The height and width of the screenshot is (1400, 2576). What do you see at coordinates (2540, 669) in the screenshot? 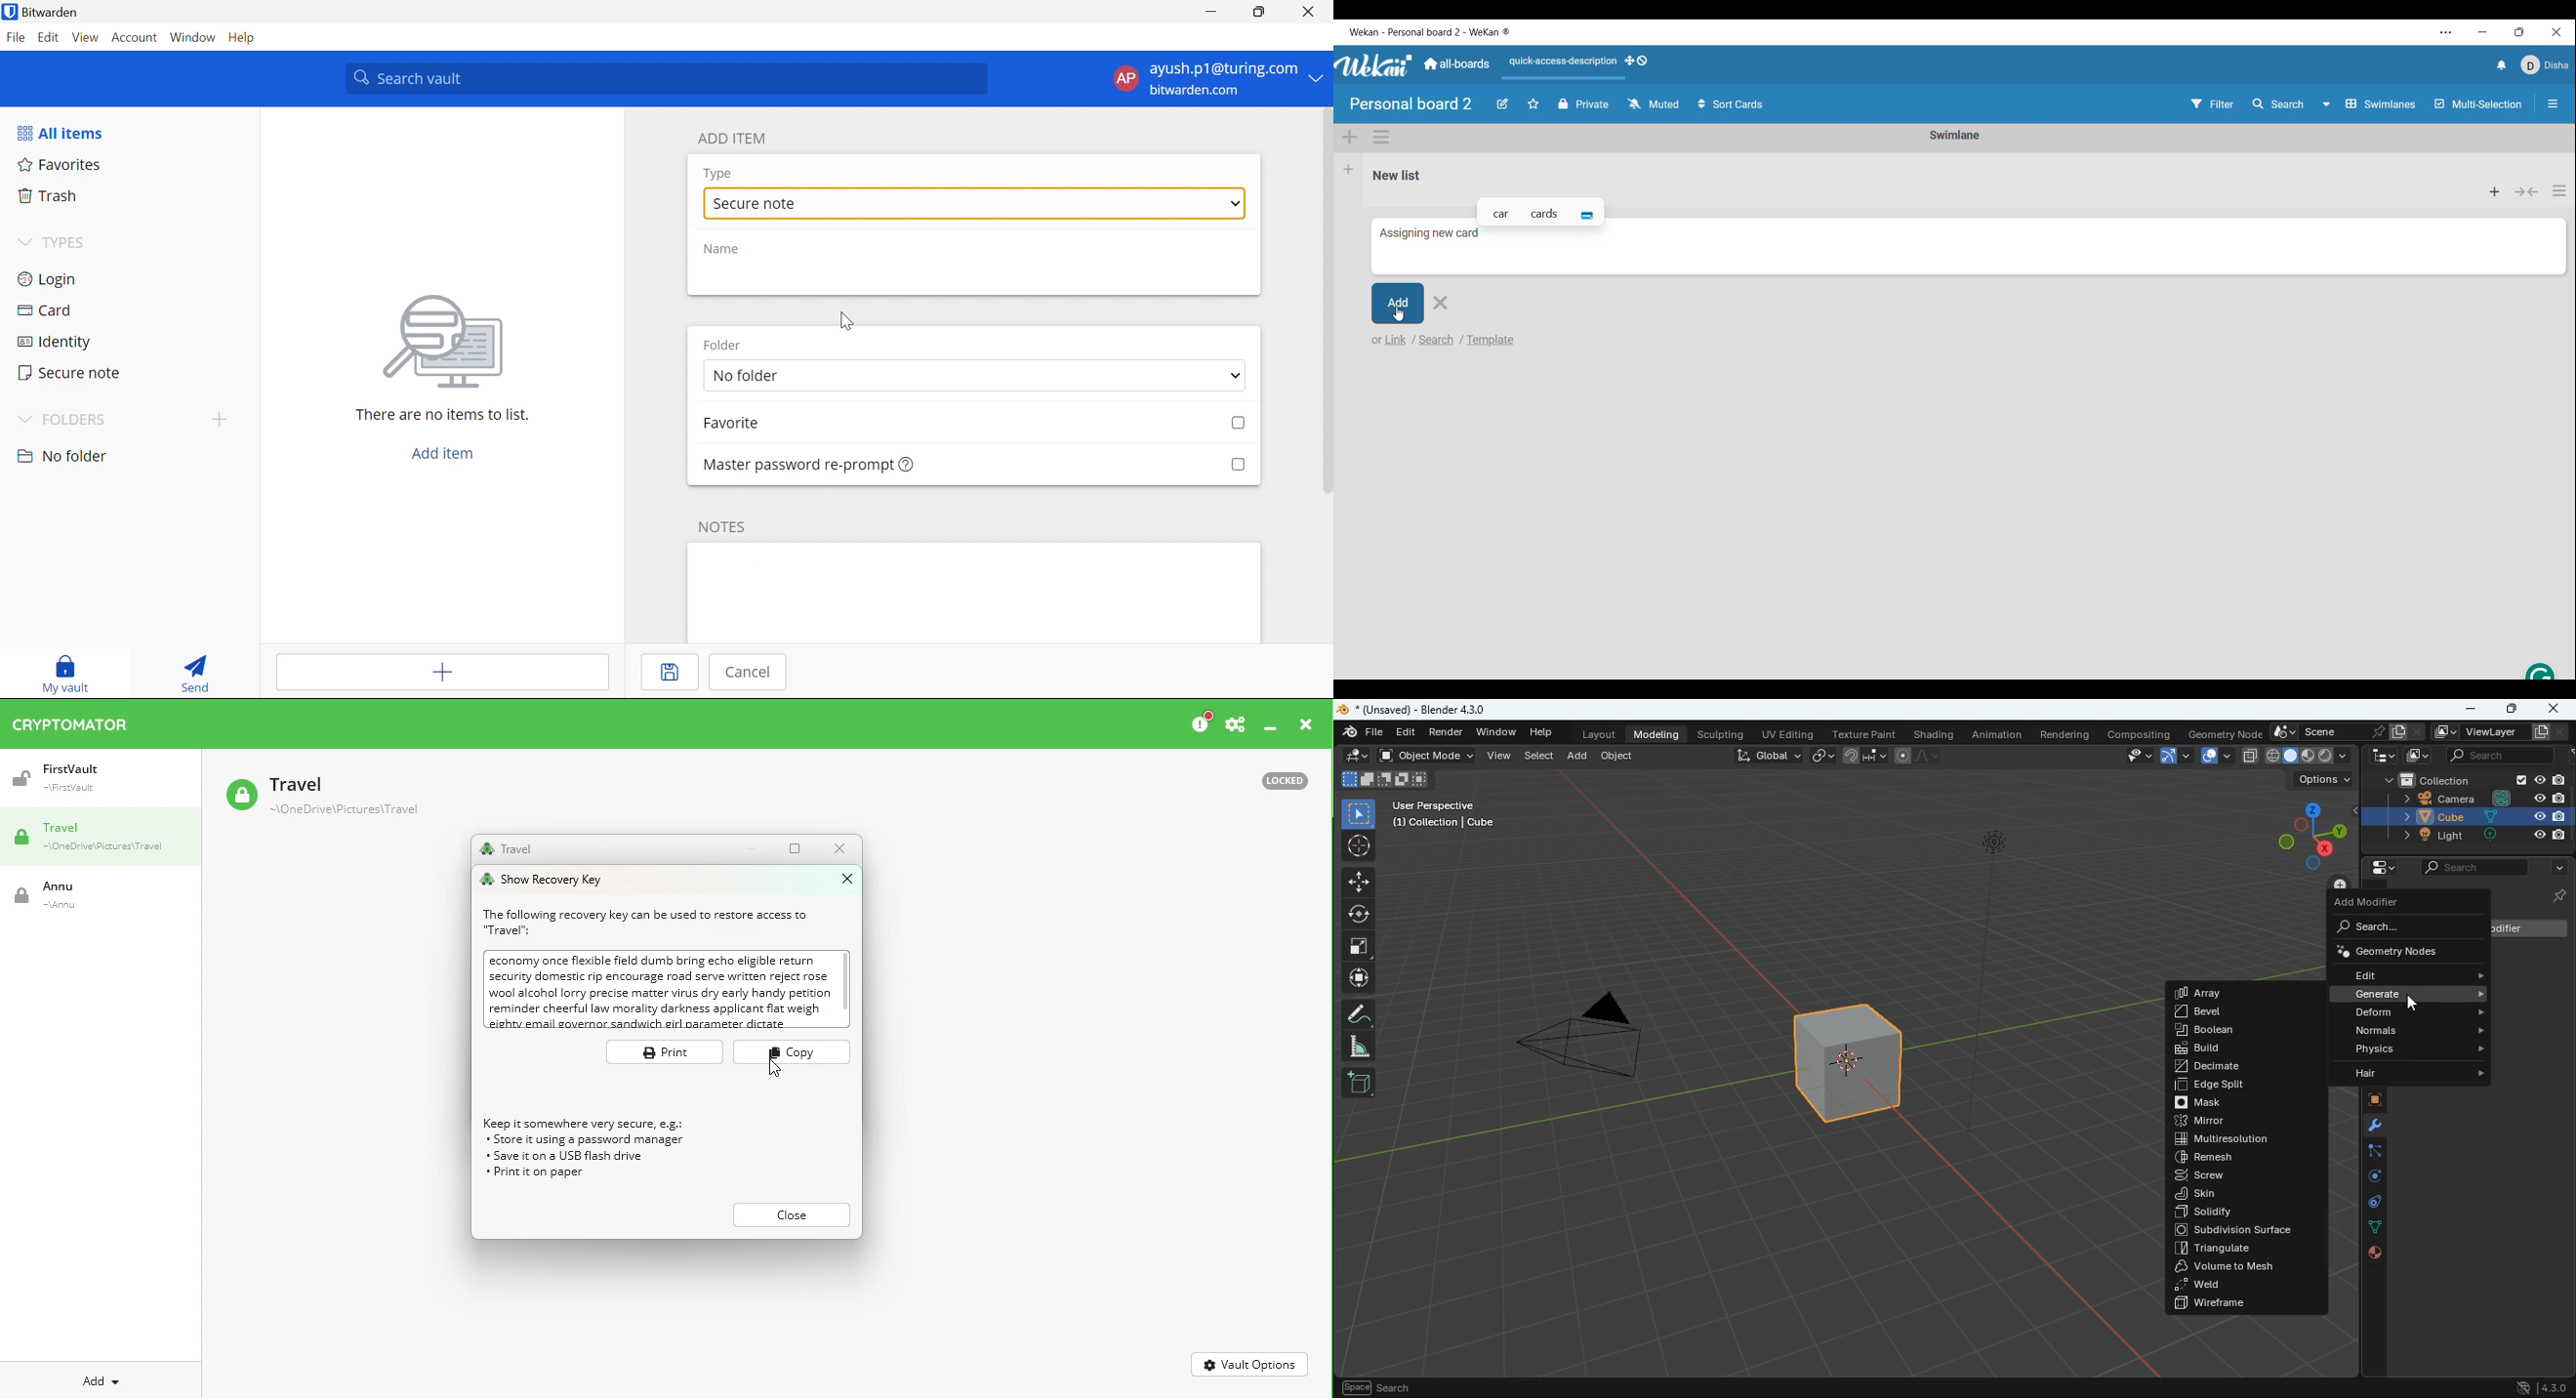
I see `Grammarly extension` at bounding box center [2540, 669].